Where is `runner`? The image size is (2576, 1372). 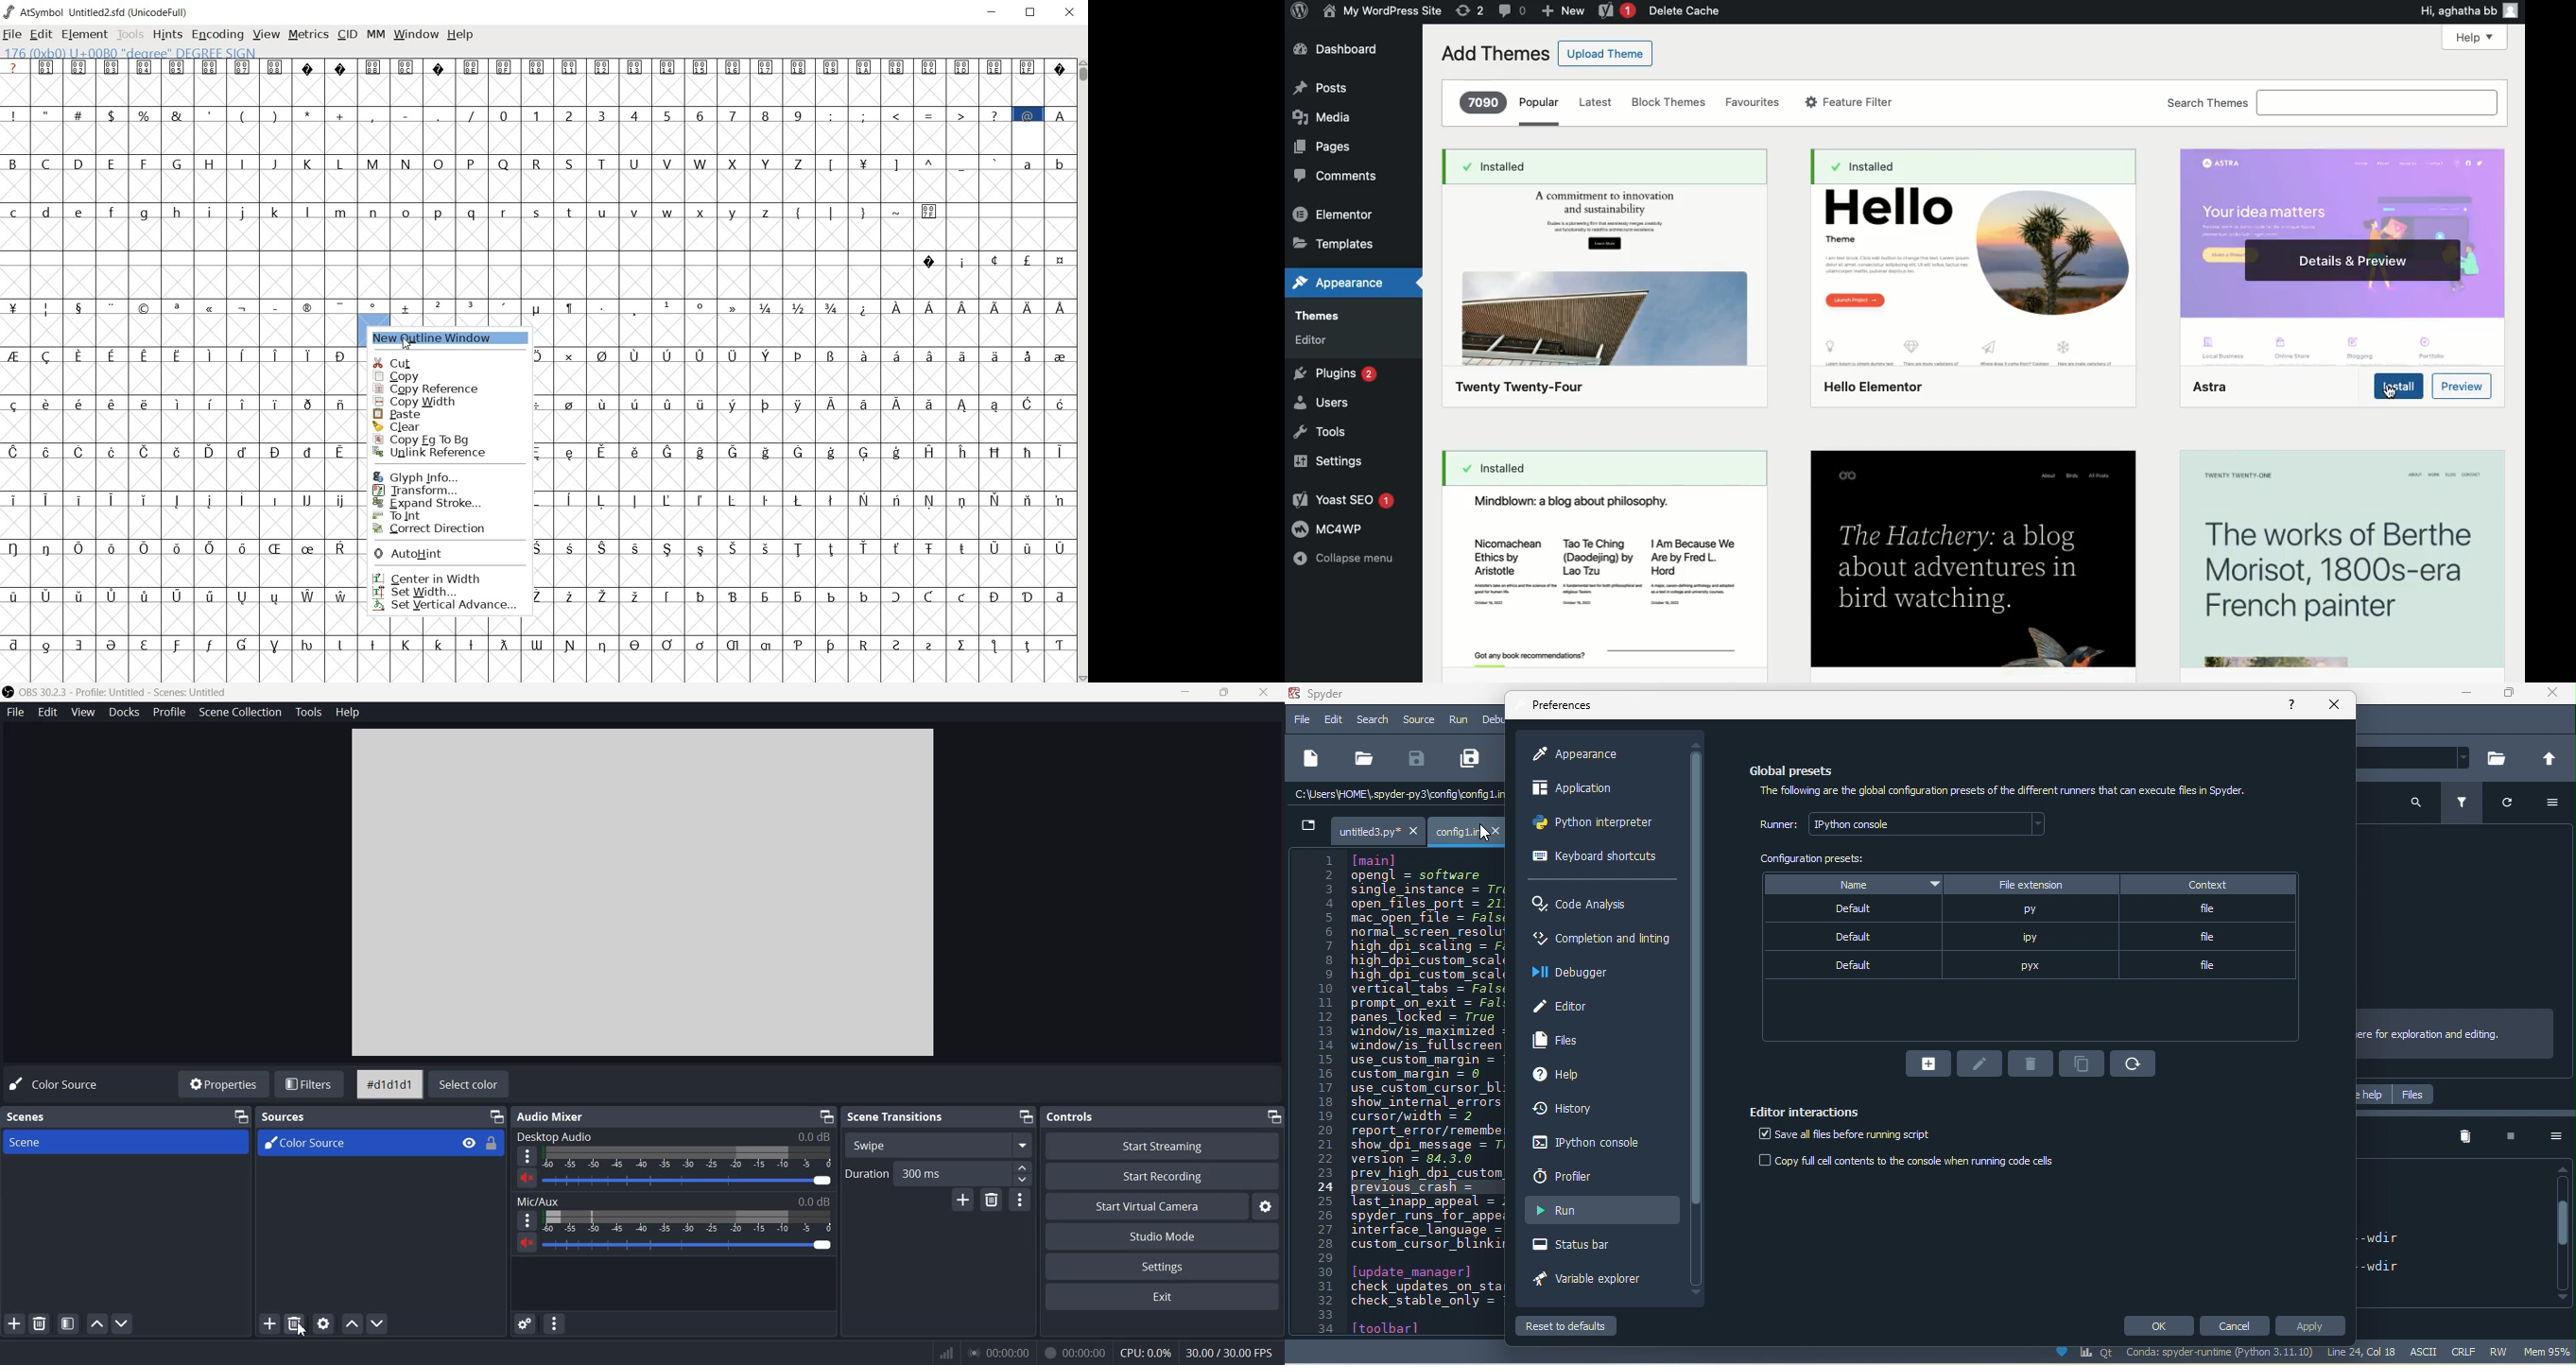 runner is located at coordinates (1907, 824).